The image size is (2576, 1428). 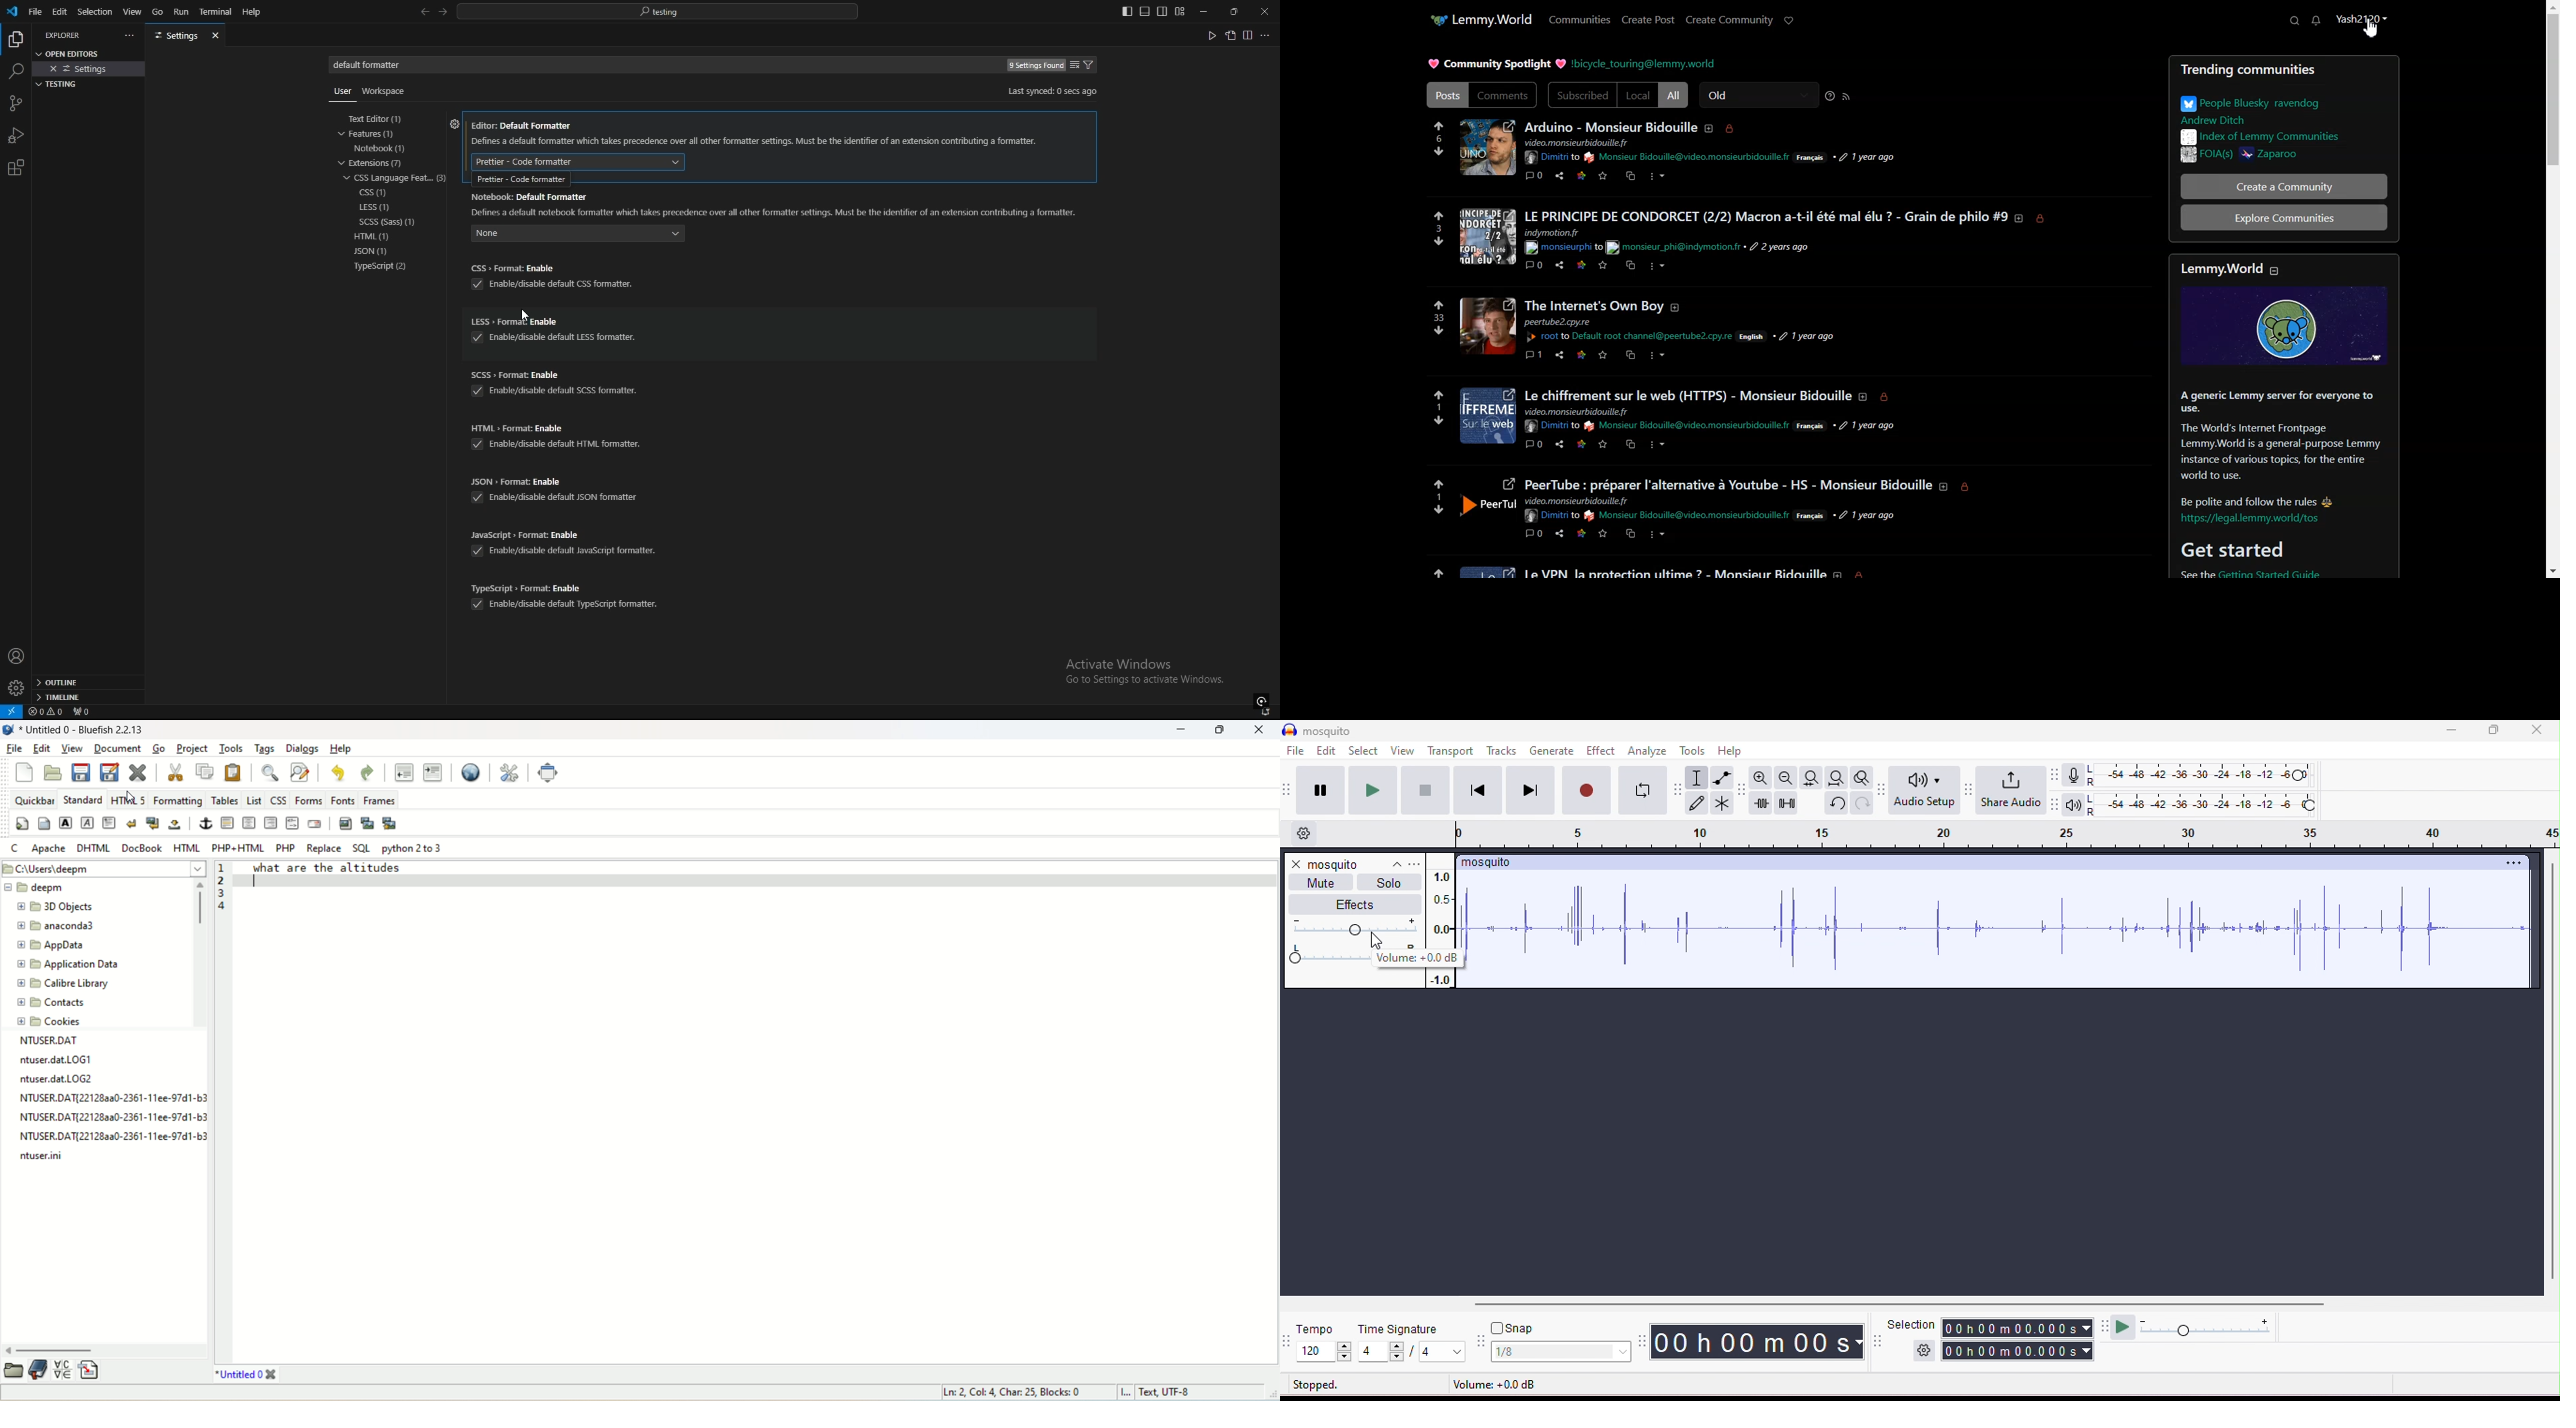 What do you see at coordinates (1698, 779) in the screenshot?
I see `selection` at bounding box center [1698, 779].